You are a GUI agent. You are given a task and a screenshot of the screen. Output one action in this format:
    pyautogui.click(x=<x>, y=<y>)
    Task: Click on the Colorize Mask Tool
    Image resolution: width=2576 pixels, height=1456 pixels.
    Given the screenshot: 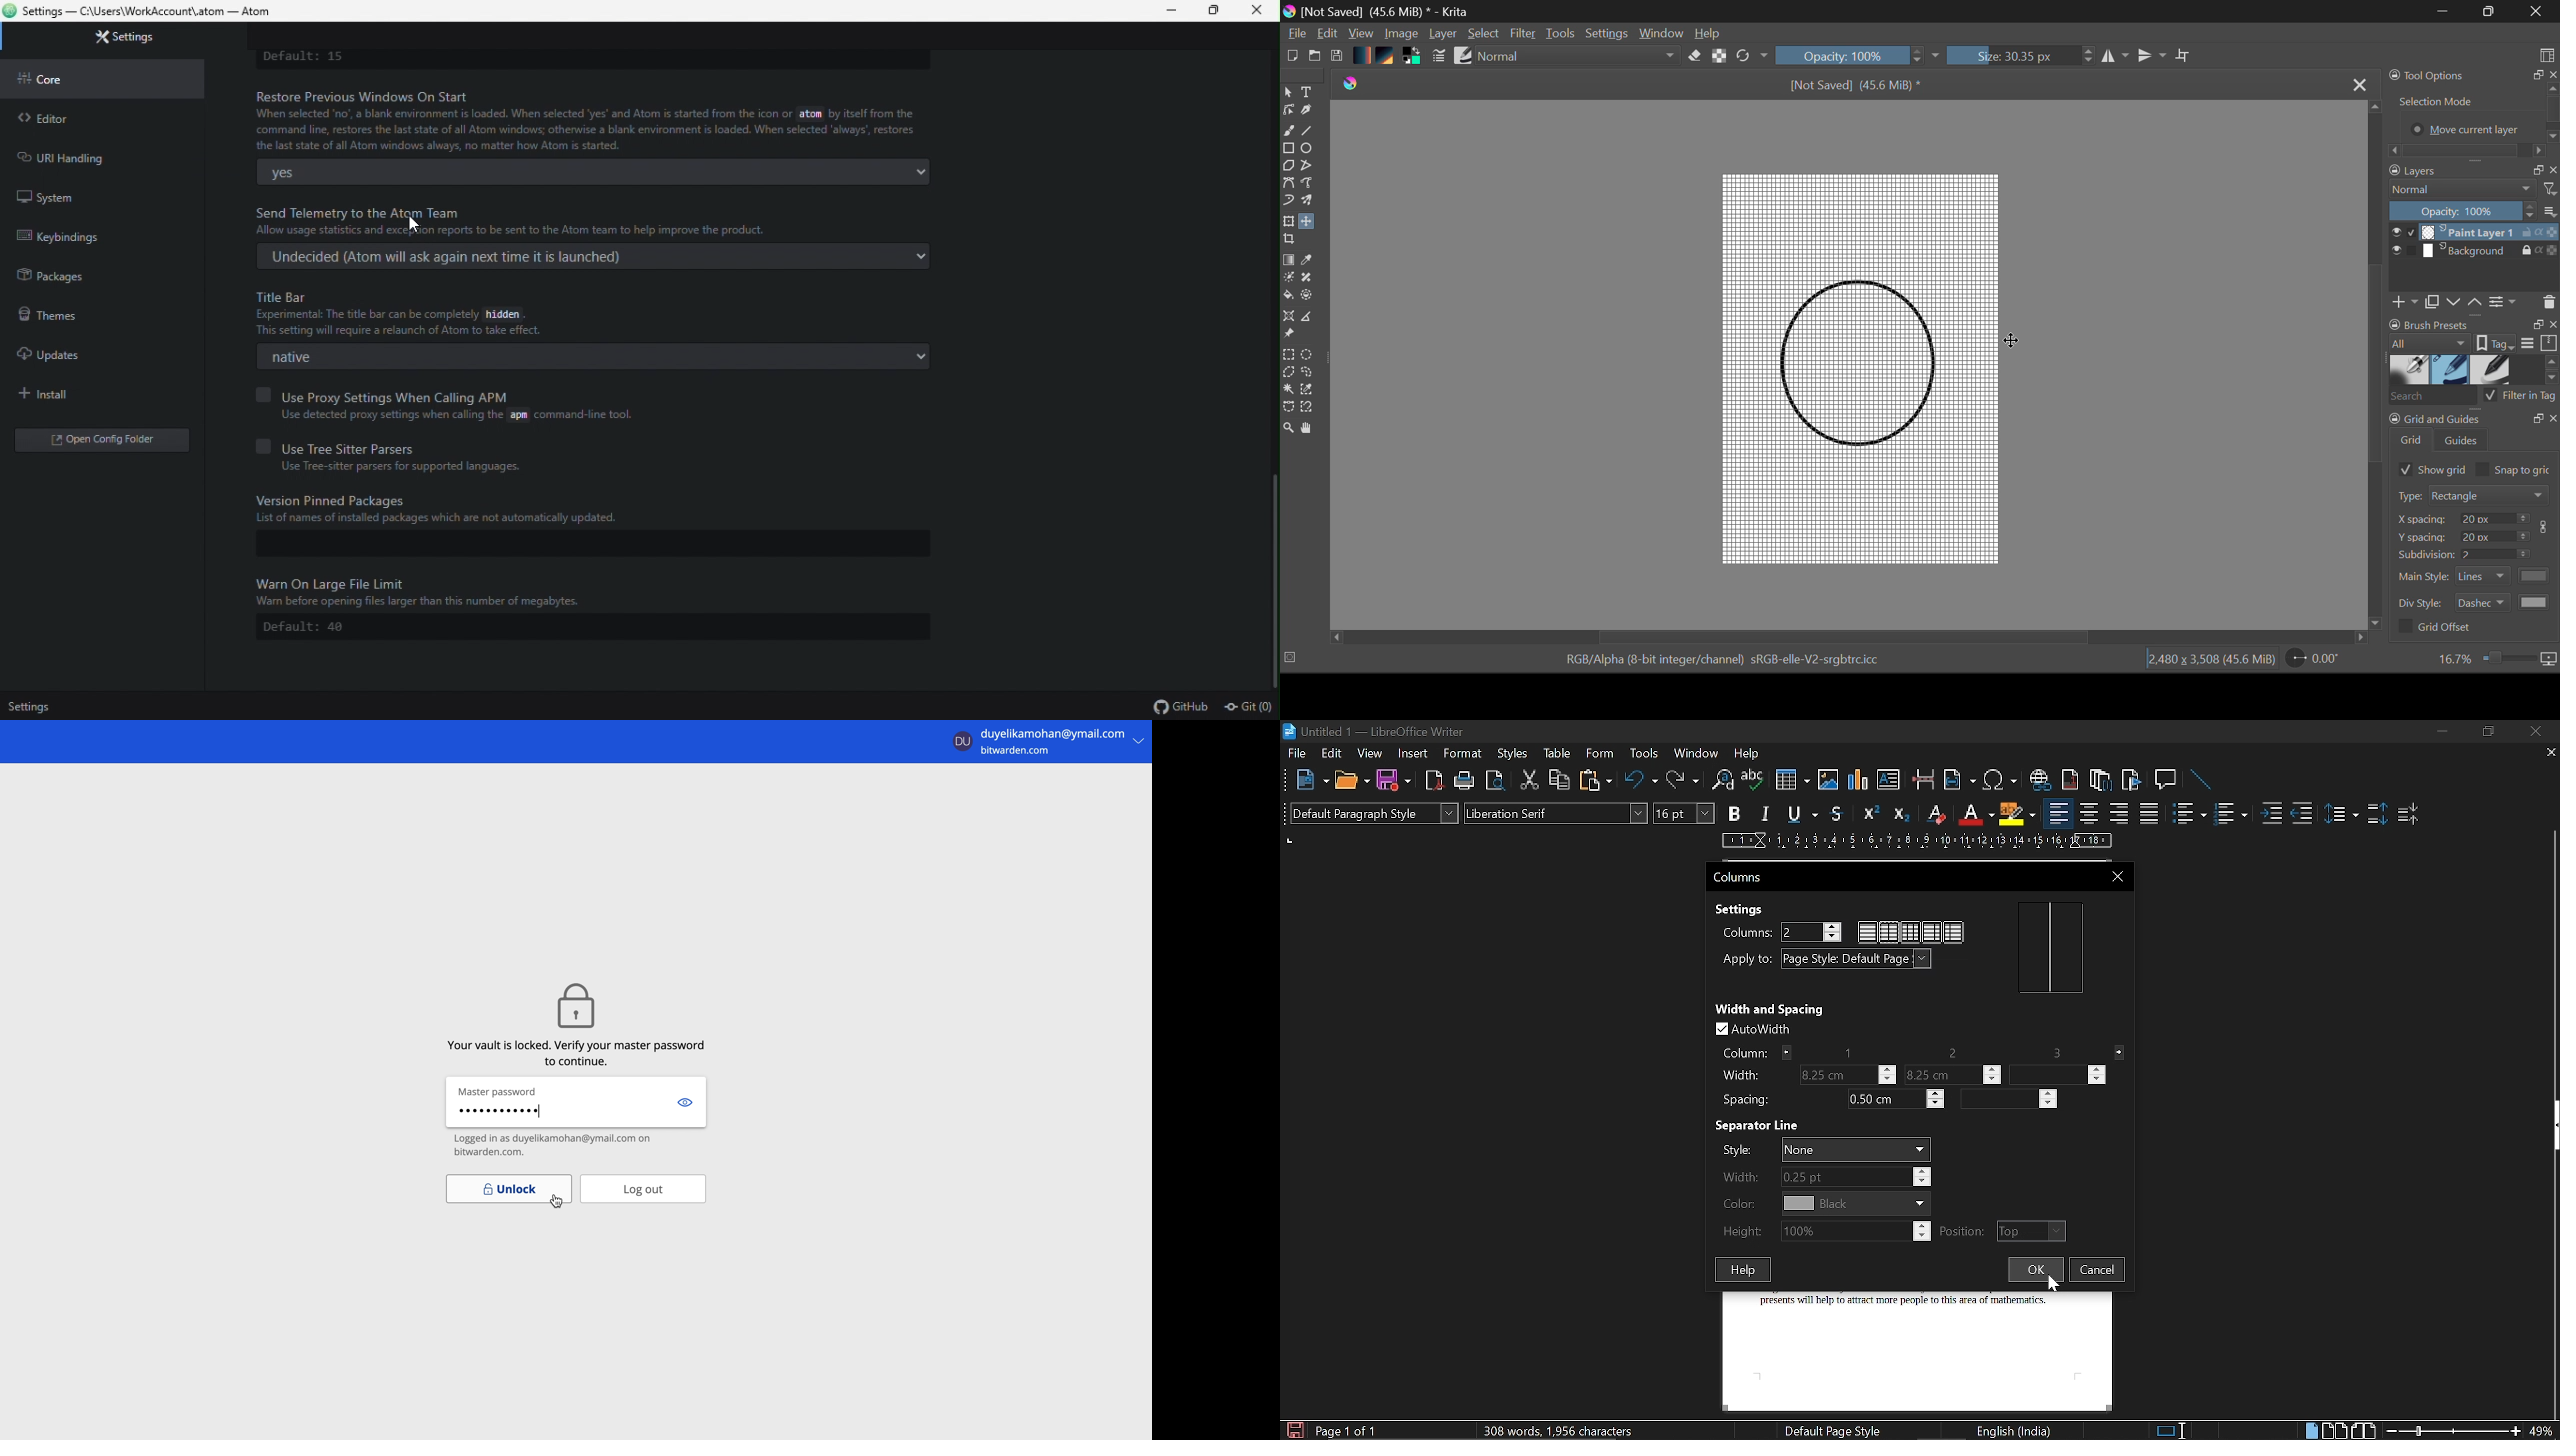 What is the action you would take?
    pyautogui.click(x=1289, y=277)
    